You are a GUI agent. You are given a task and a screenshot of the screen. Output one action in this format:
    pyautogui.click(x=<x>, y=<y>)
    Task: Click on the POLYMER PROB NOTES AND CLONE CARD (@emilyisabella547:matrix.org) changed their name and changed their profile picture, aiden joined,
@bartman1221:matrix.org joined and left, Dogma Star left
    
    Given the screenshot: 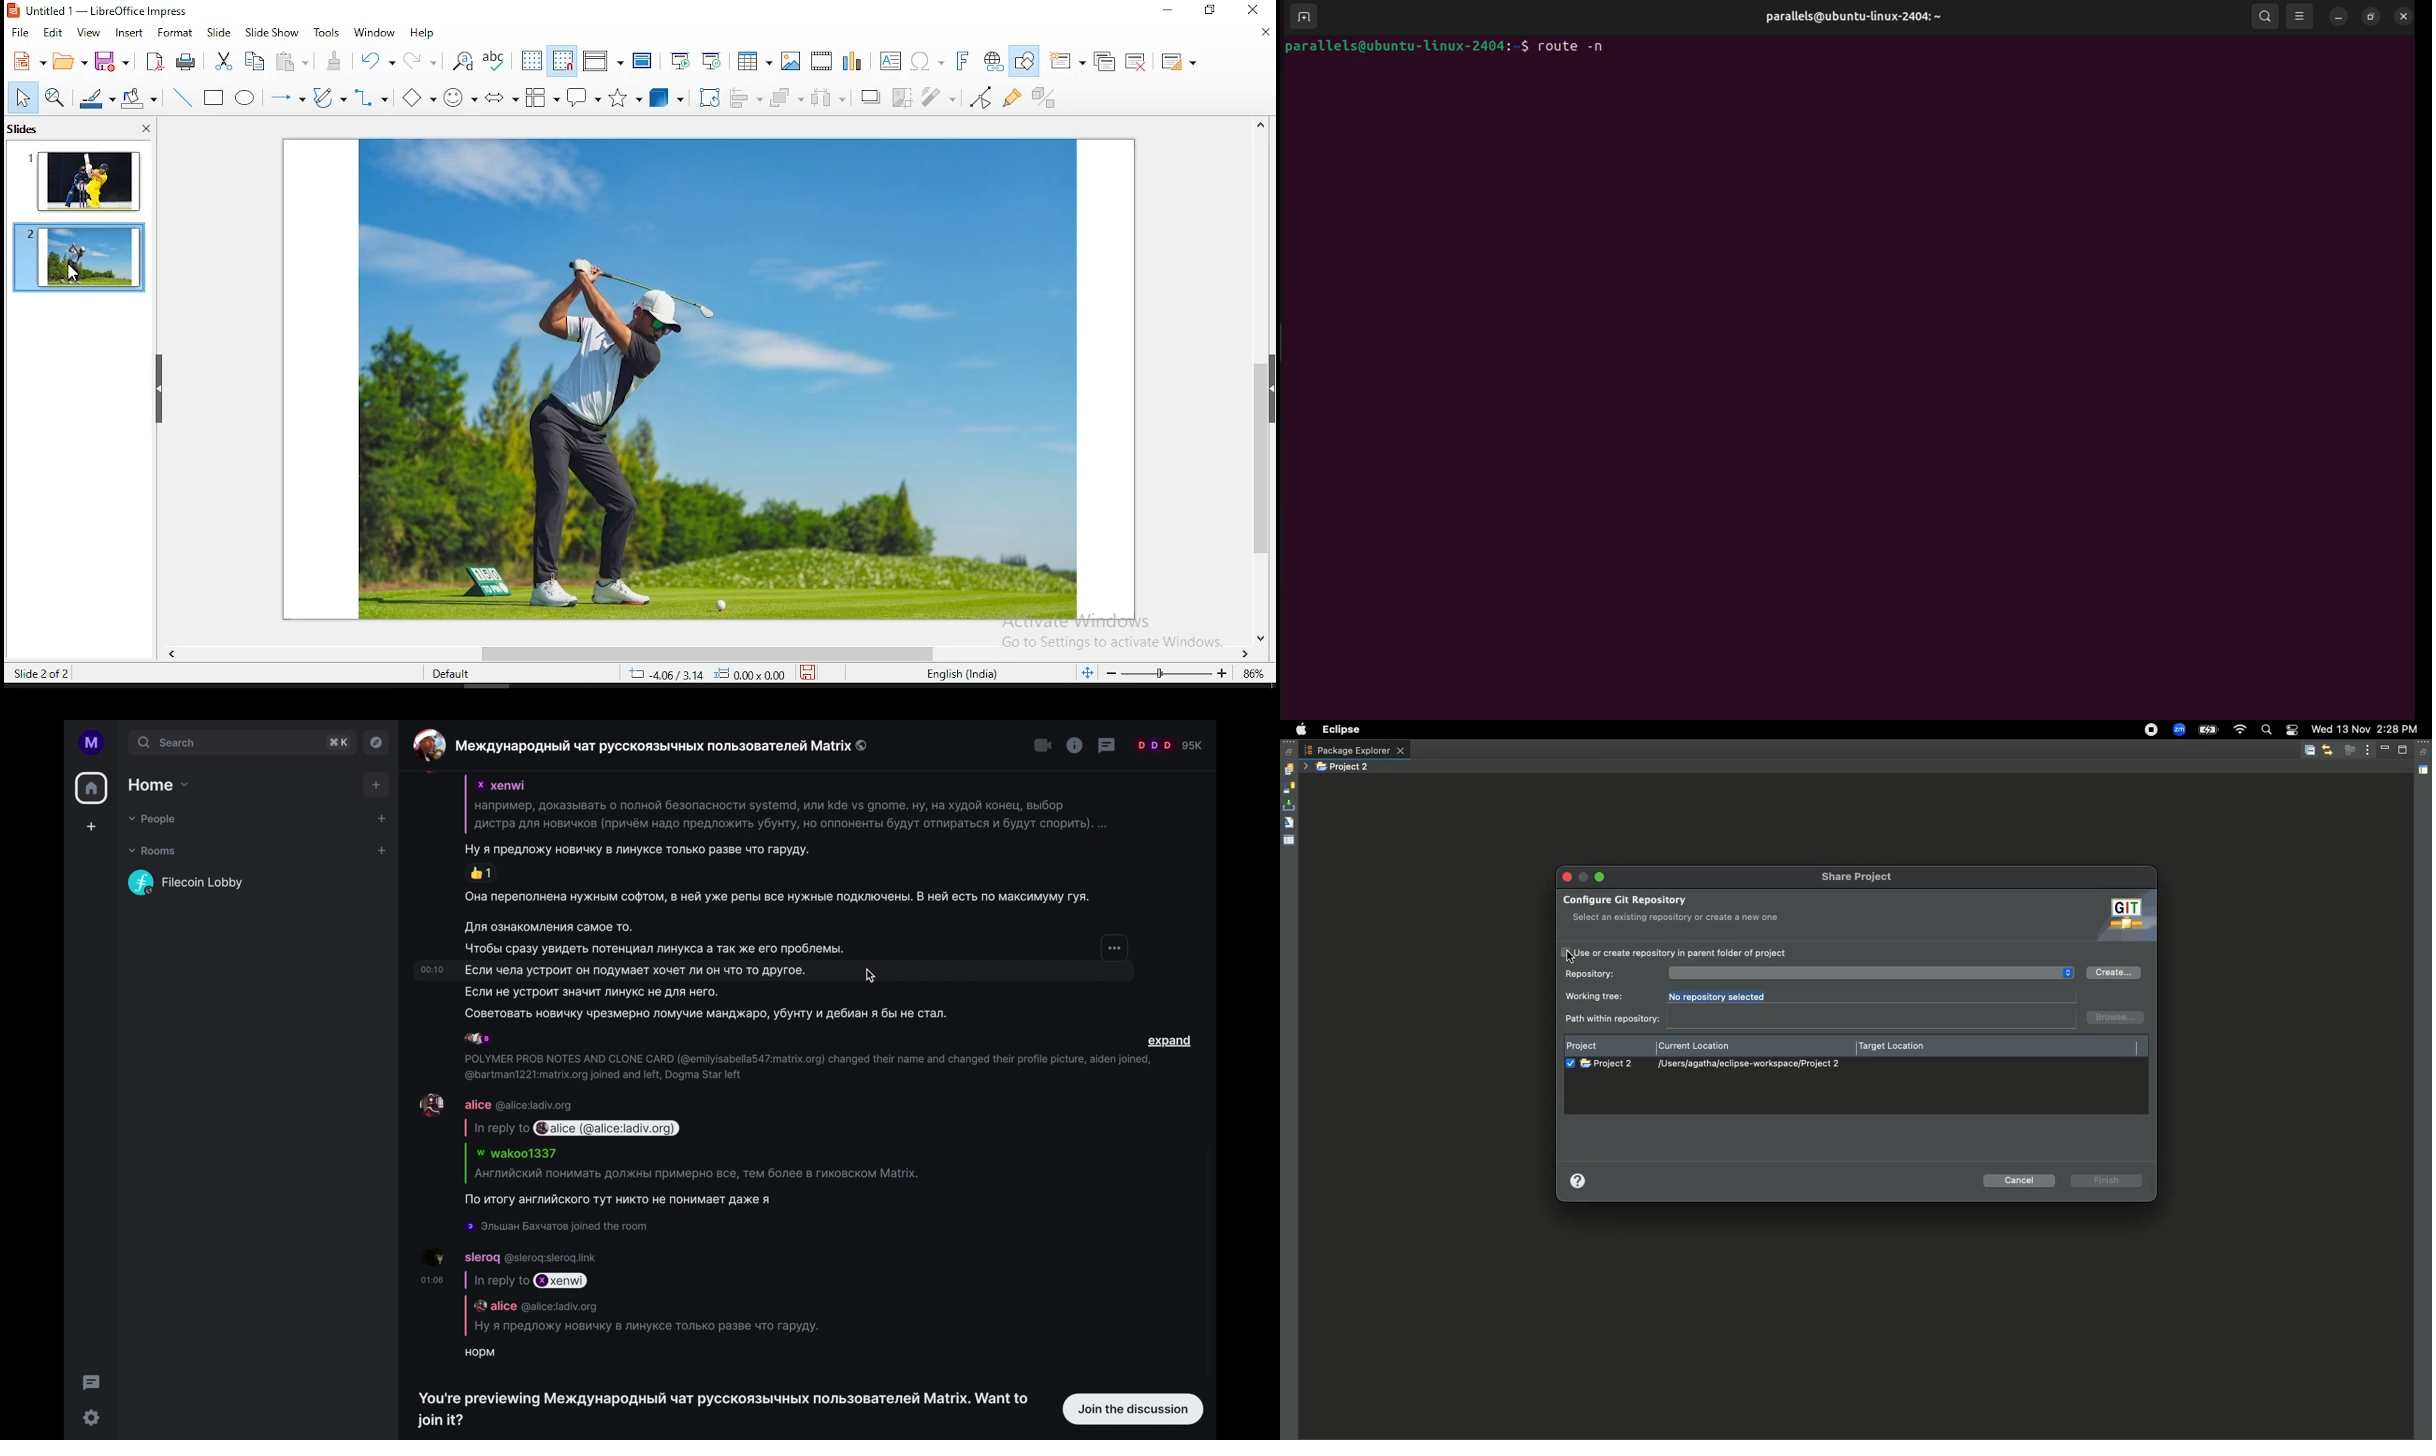 What is the action you would take?
    pyautogui.click(x=806, y=1067)
    